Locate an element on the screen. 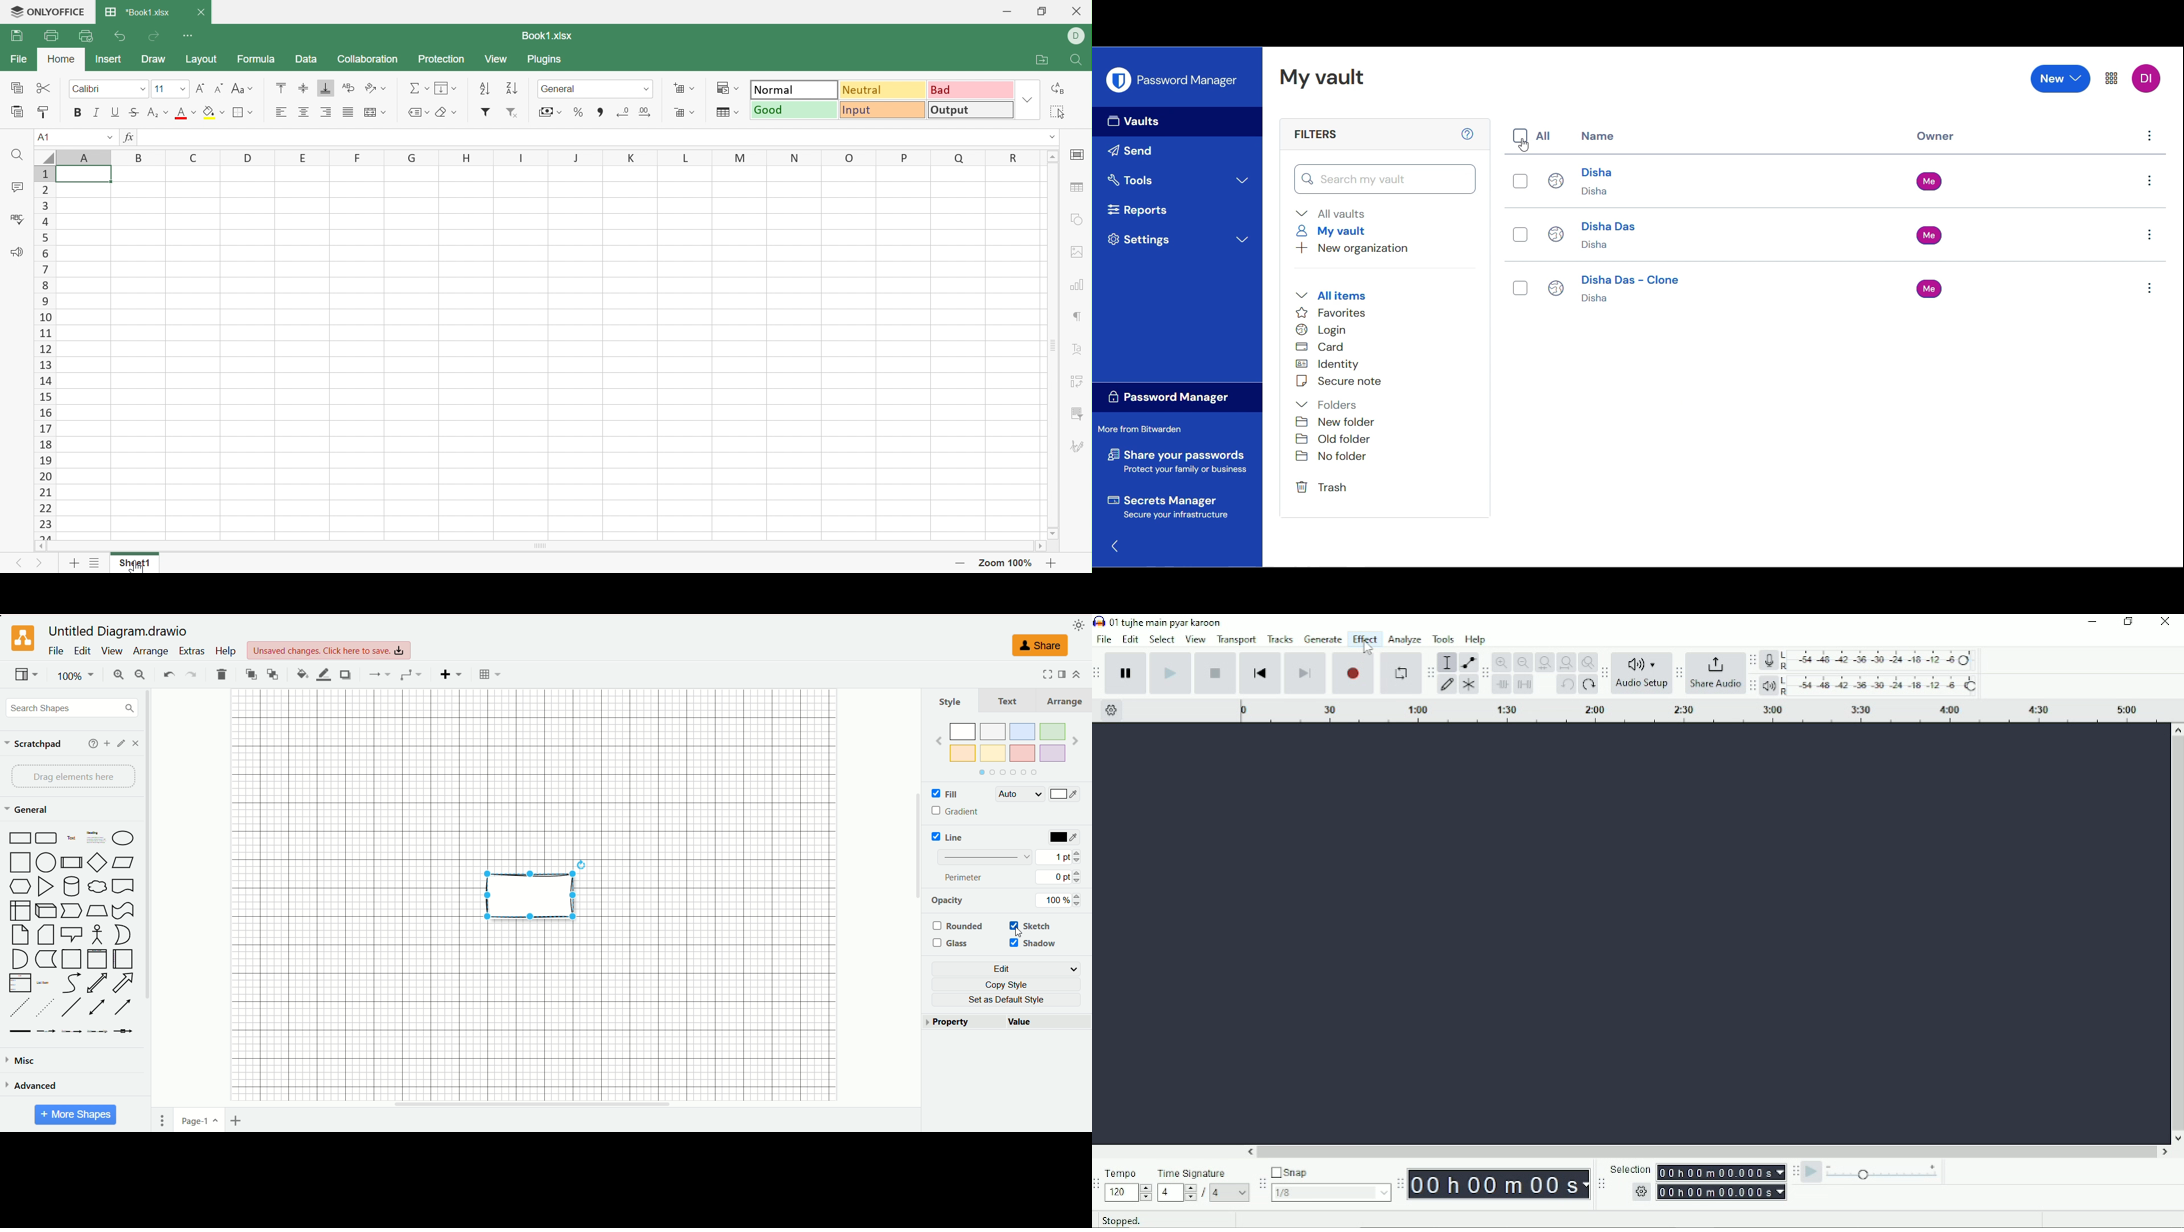 The width and height of the screenshot is (2184, 1232). D is located at coordinates (1075, 35).